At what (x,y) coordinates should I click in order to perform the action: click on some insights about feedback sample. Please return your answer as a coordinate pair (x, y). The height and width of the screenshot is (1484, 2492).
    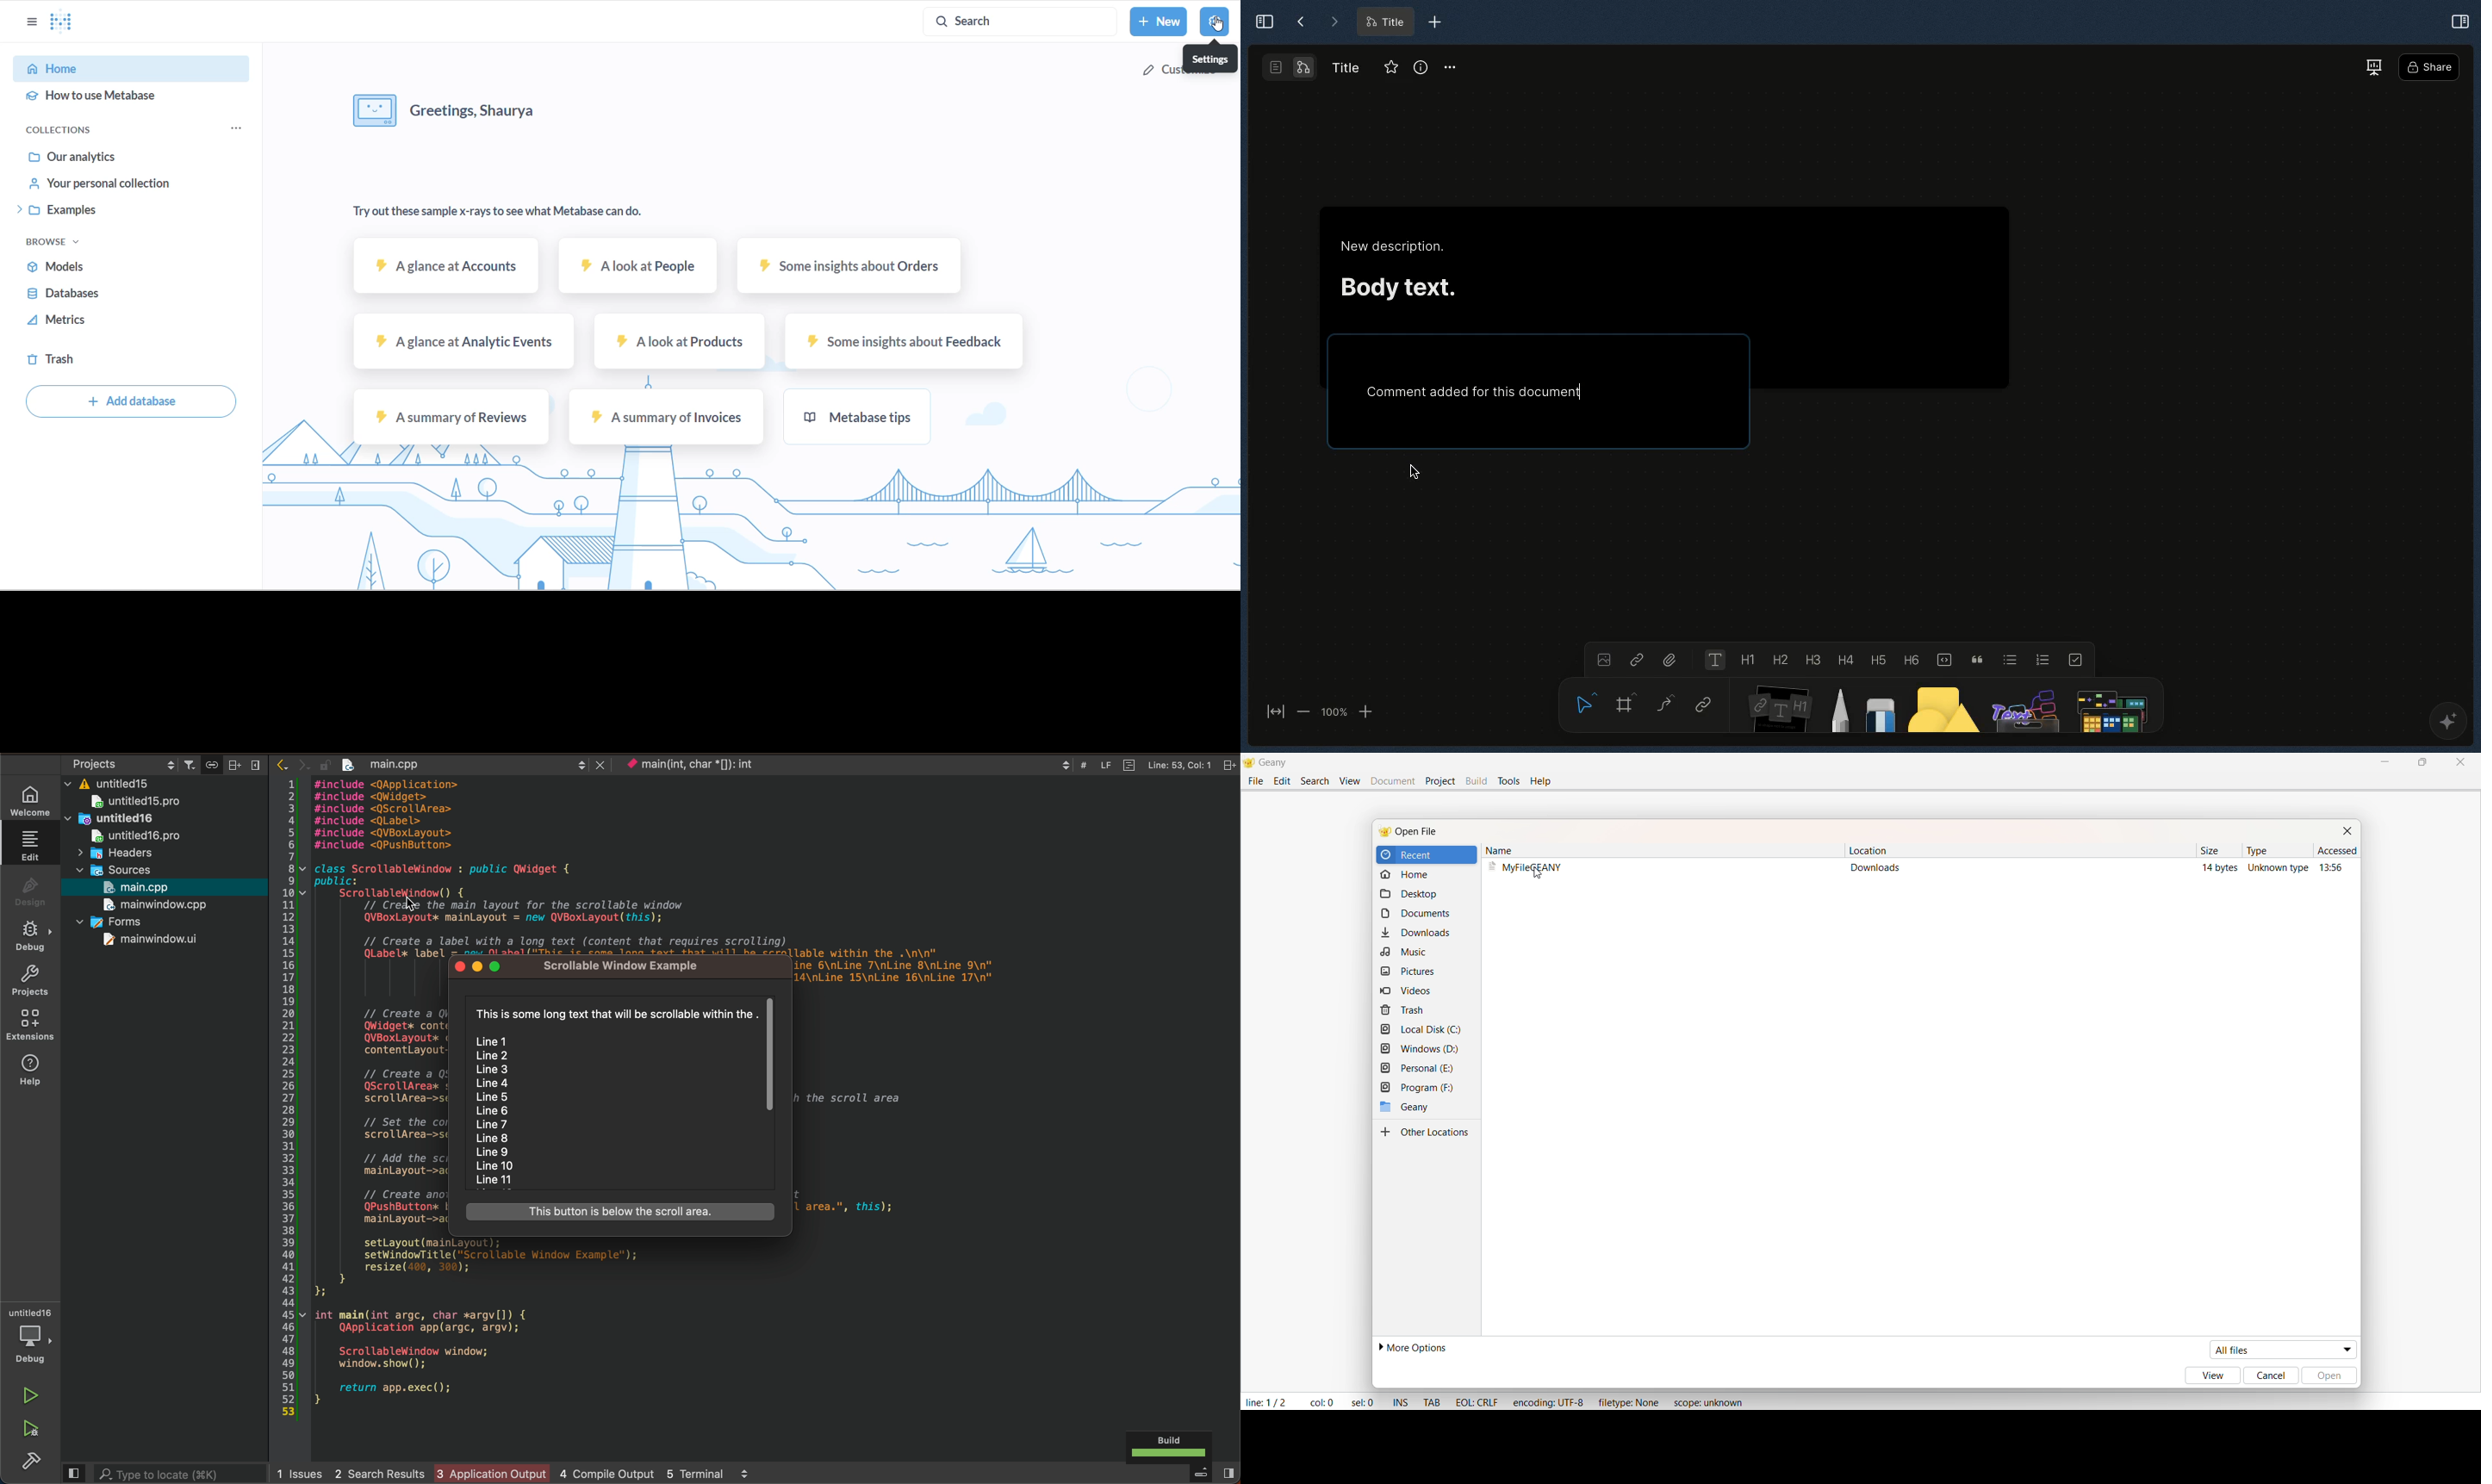
    Looking at the image, I should click on (900, 341).